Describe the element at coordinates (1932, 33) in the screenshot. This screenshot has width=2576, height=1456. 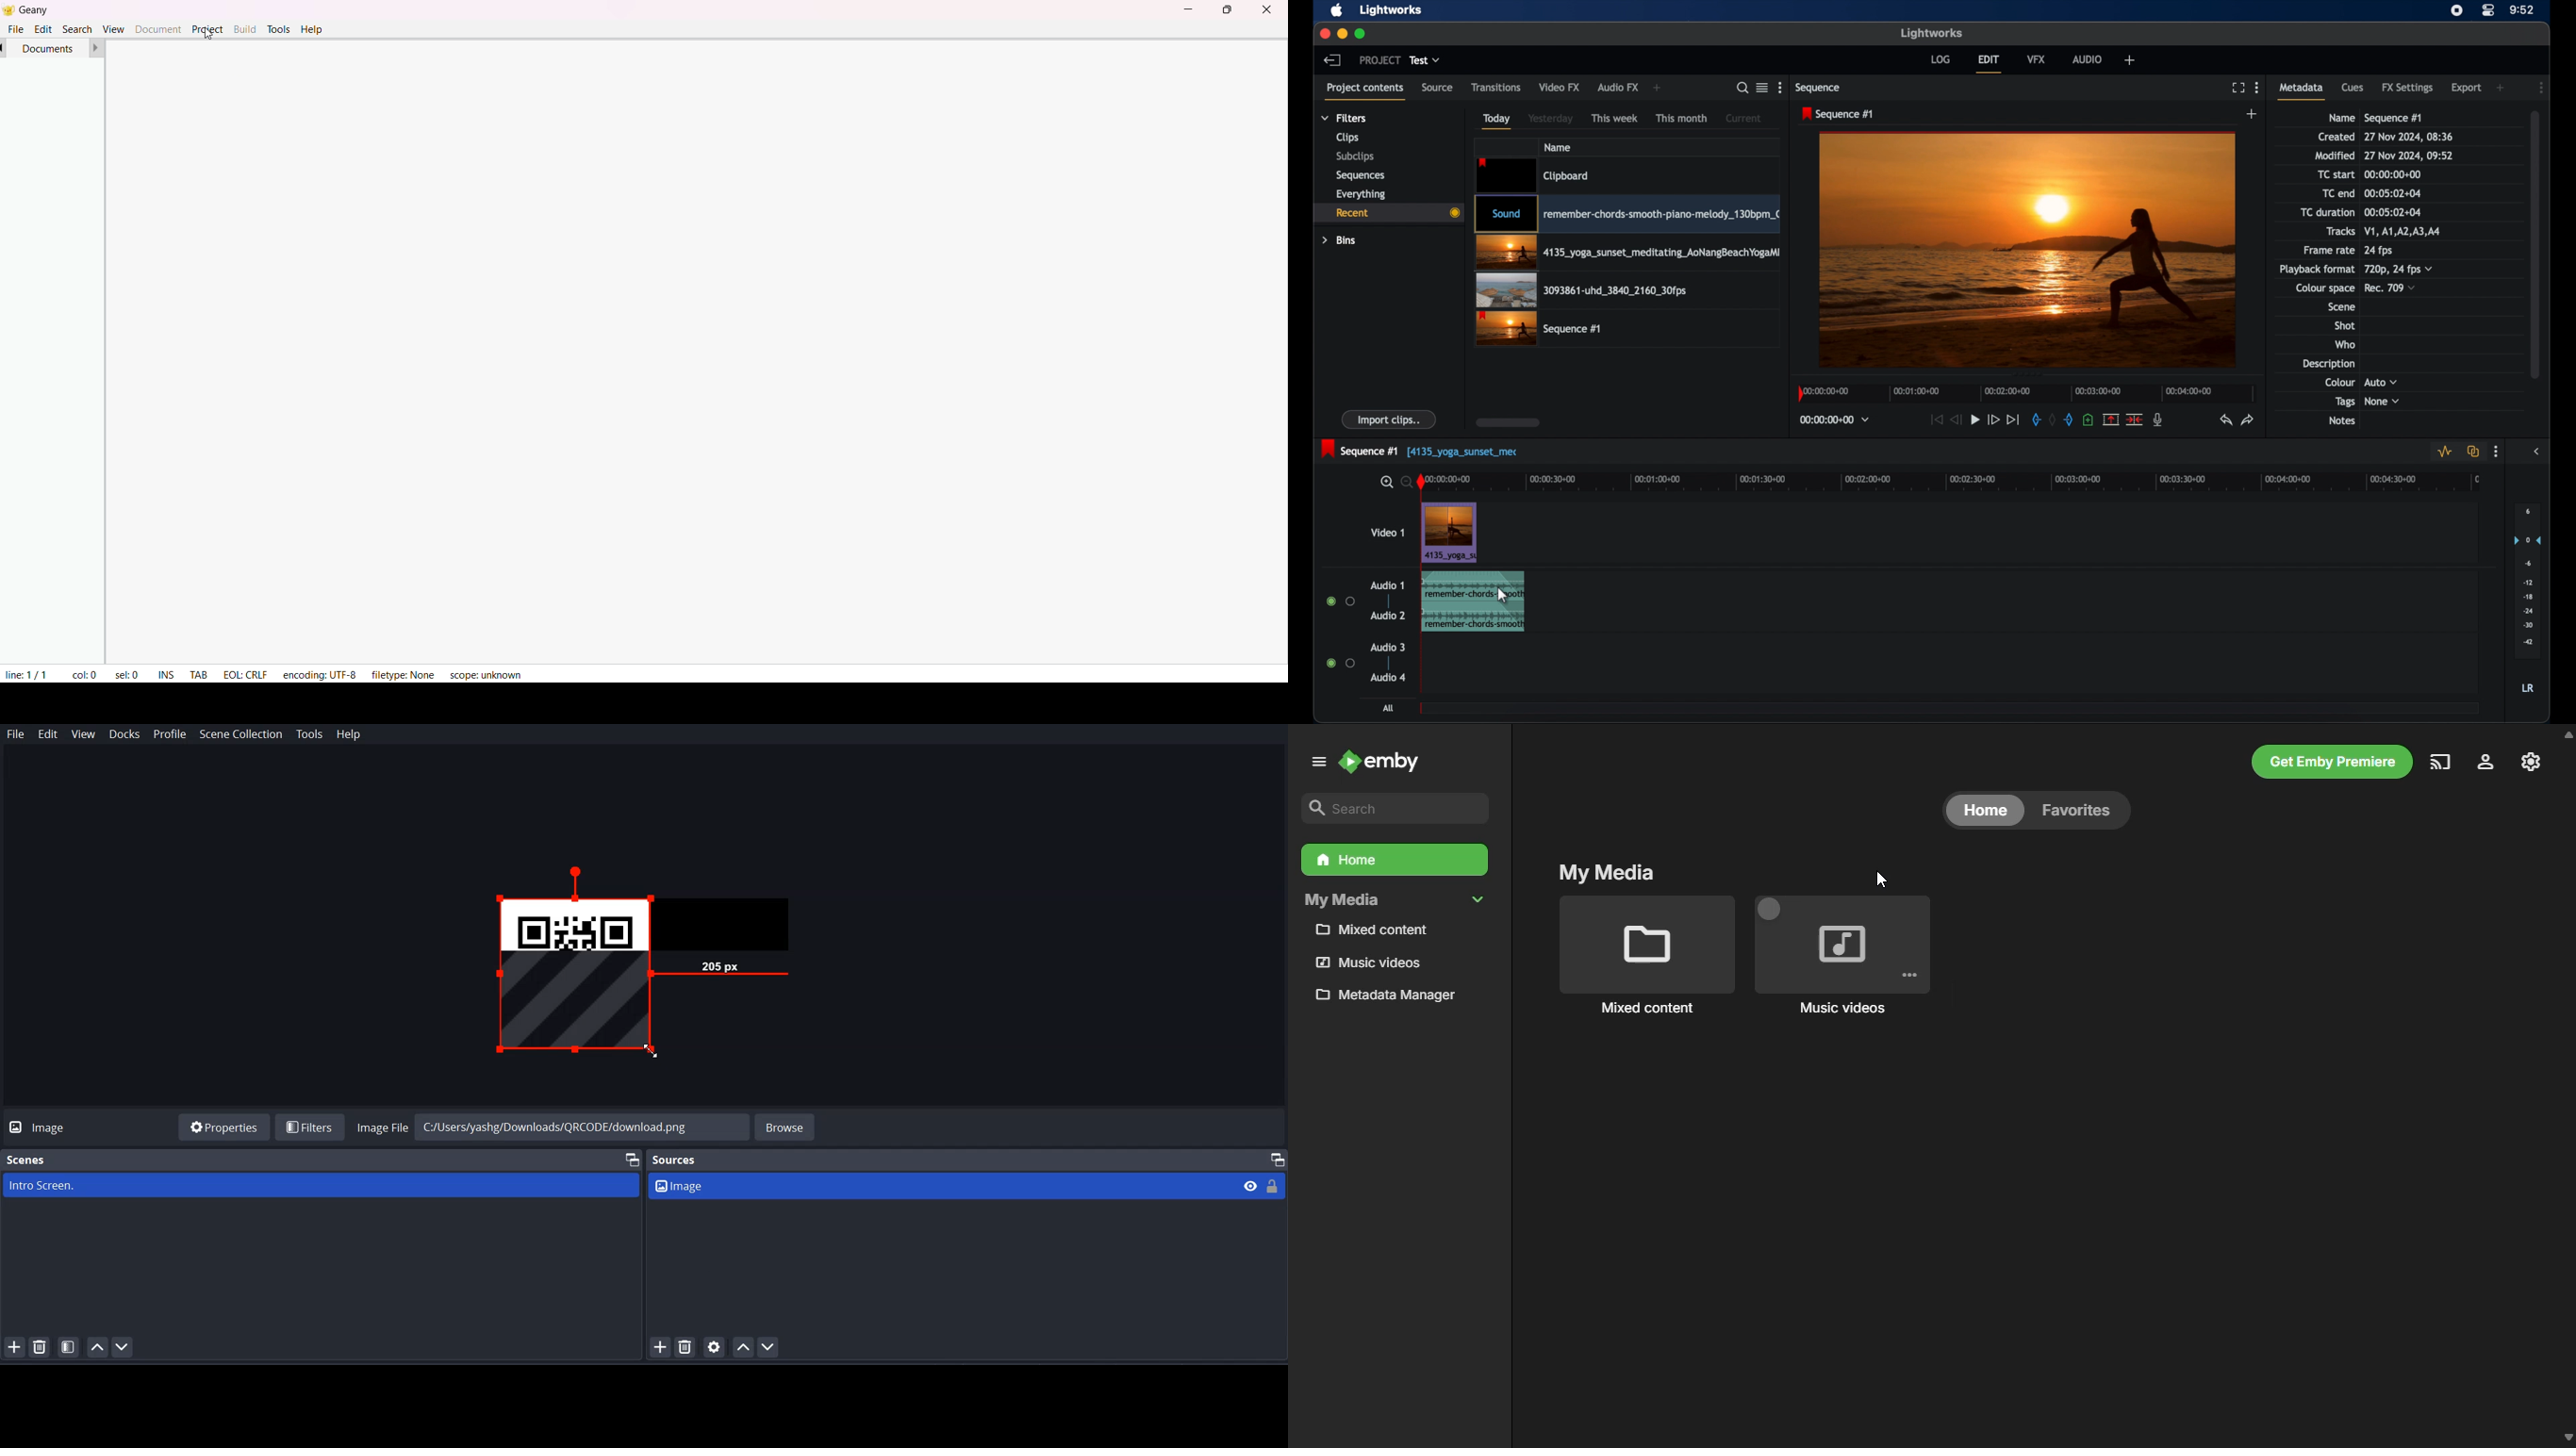
I see `lightworks` at that location.